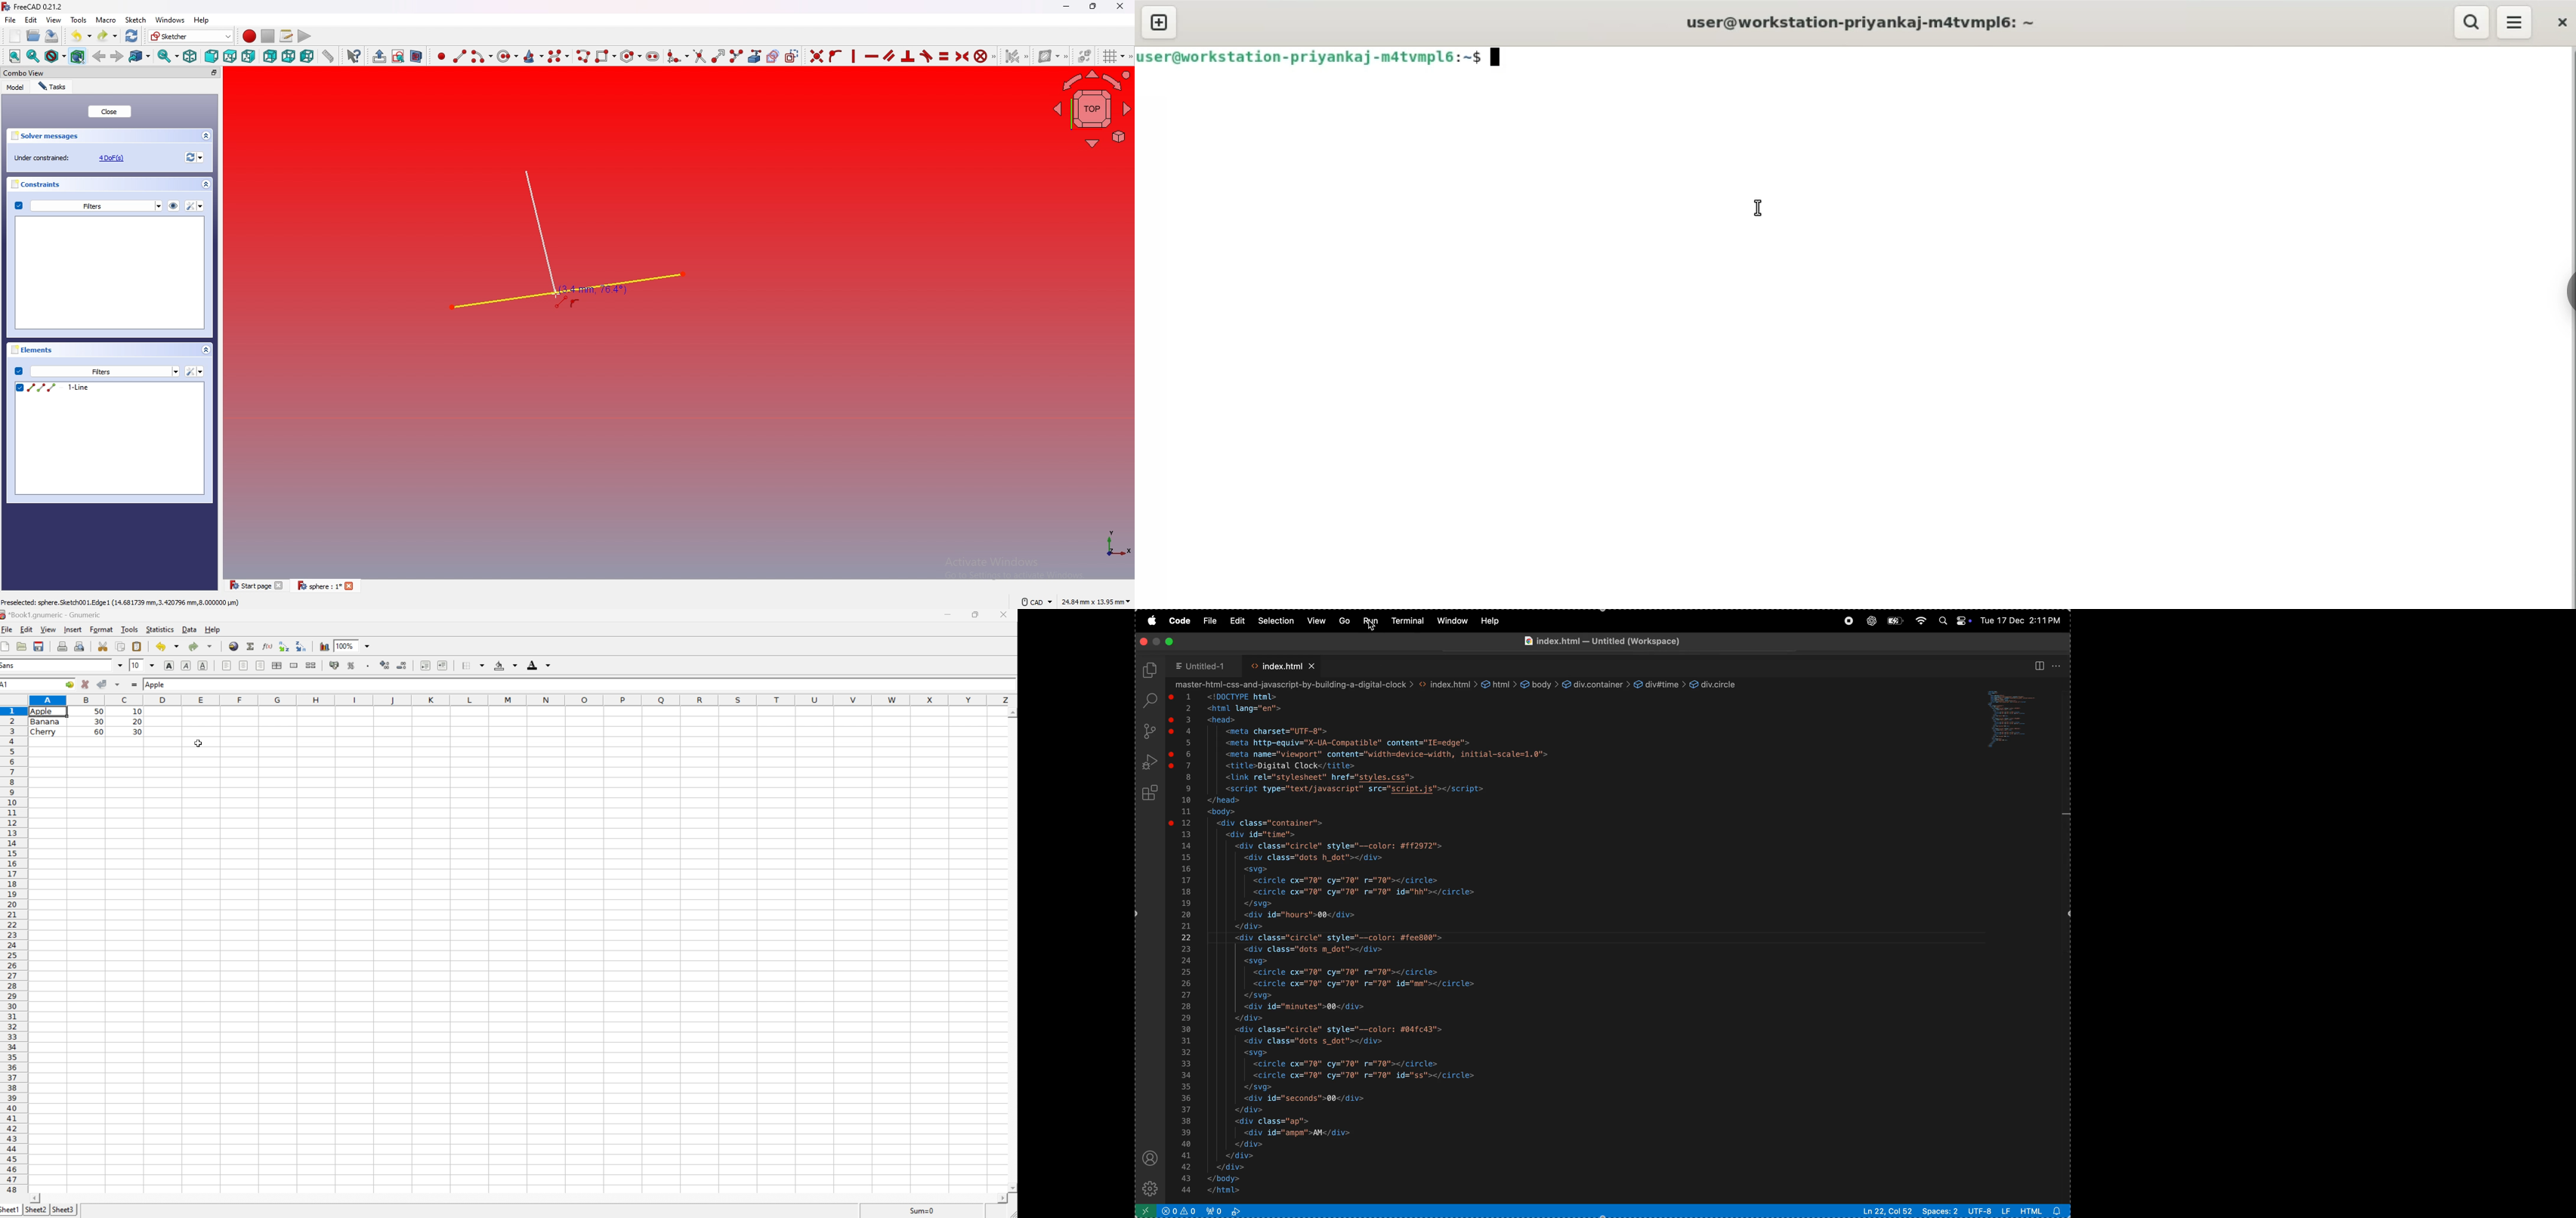 This screenshot has height=1232, width=2576. What do you see at coordinates (677, 55) in the screenshot?
I see `Create fillet` at bounding box center [677, 55].